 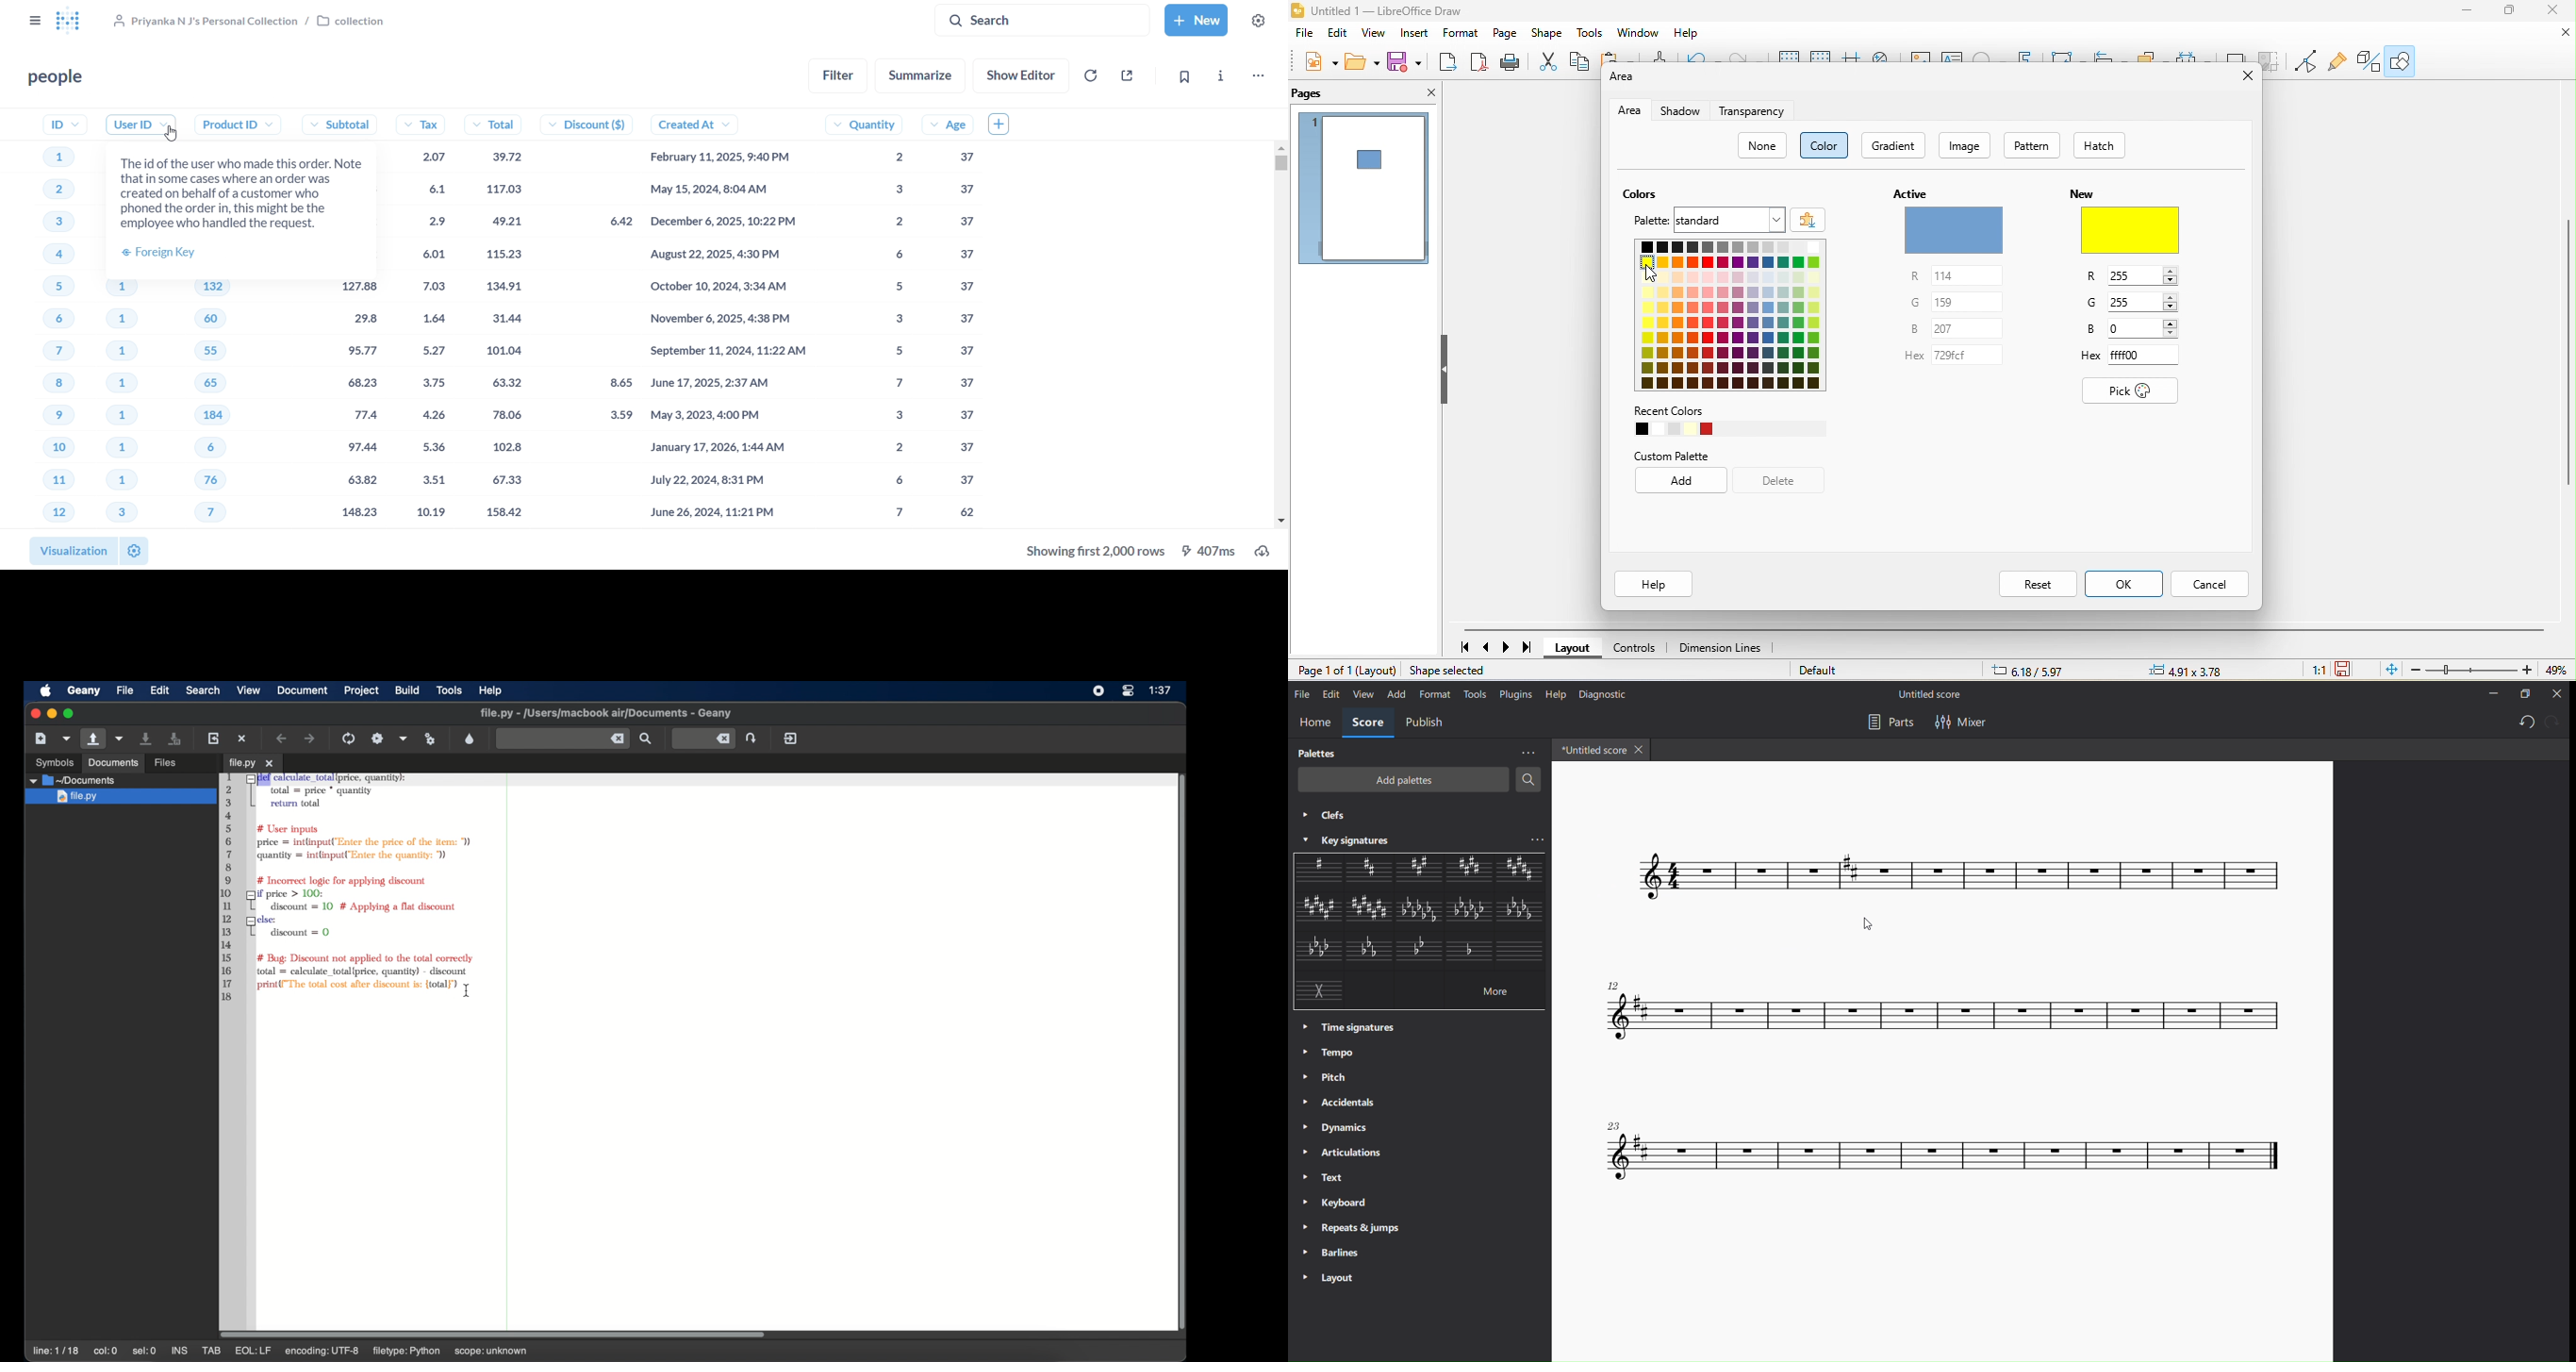 What do you see at coordinates (1784, 480) in the screenshot?
I see `delete` at bounding box center [1784, 480].